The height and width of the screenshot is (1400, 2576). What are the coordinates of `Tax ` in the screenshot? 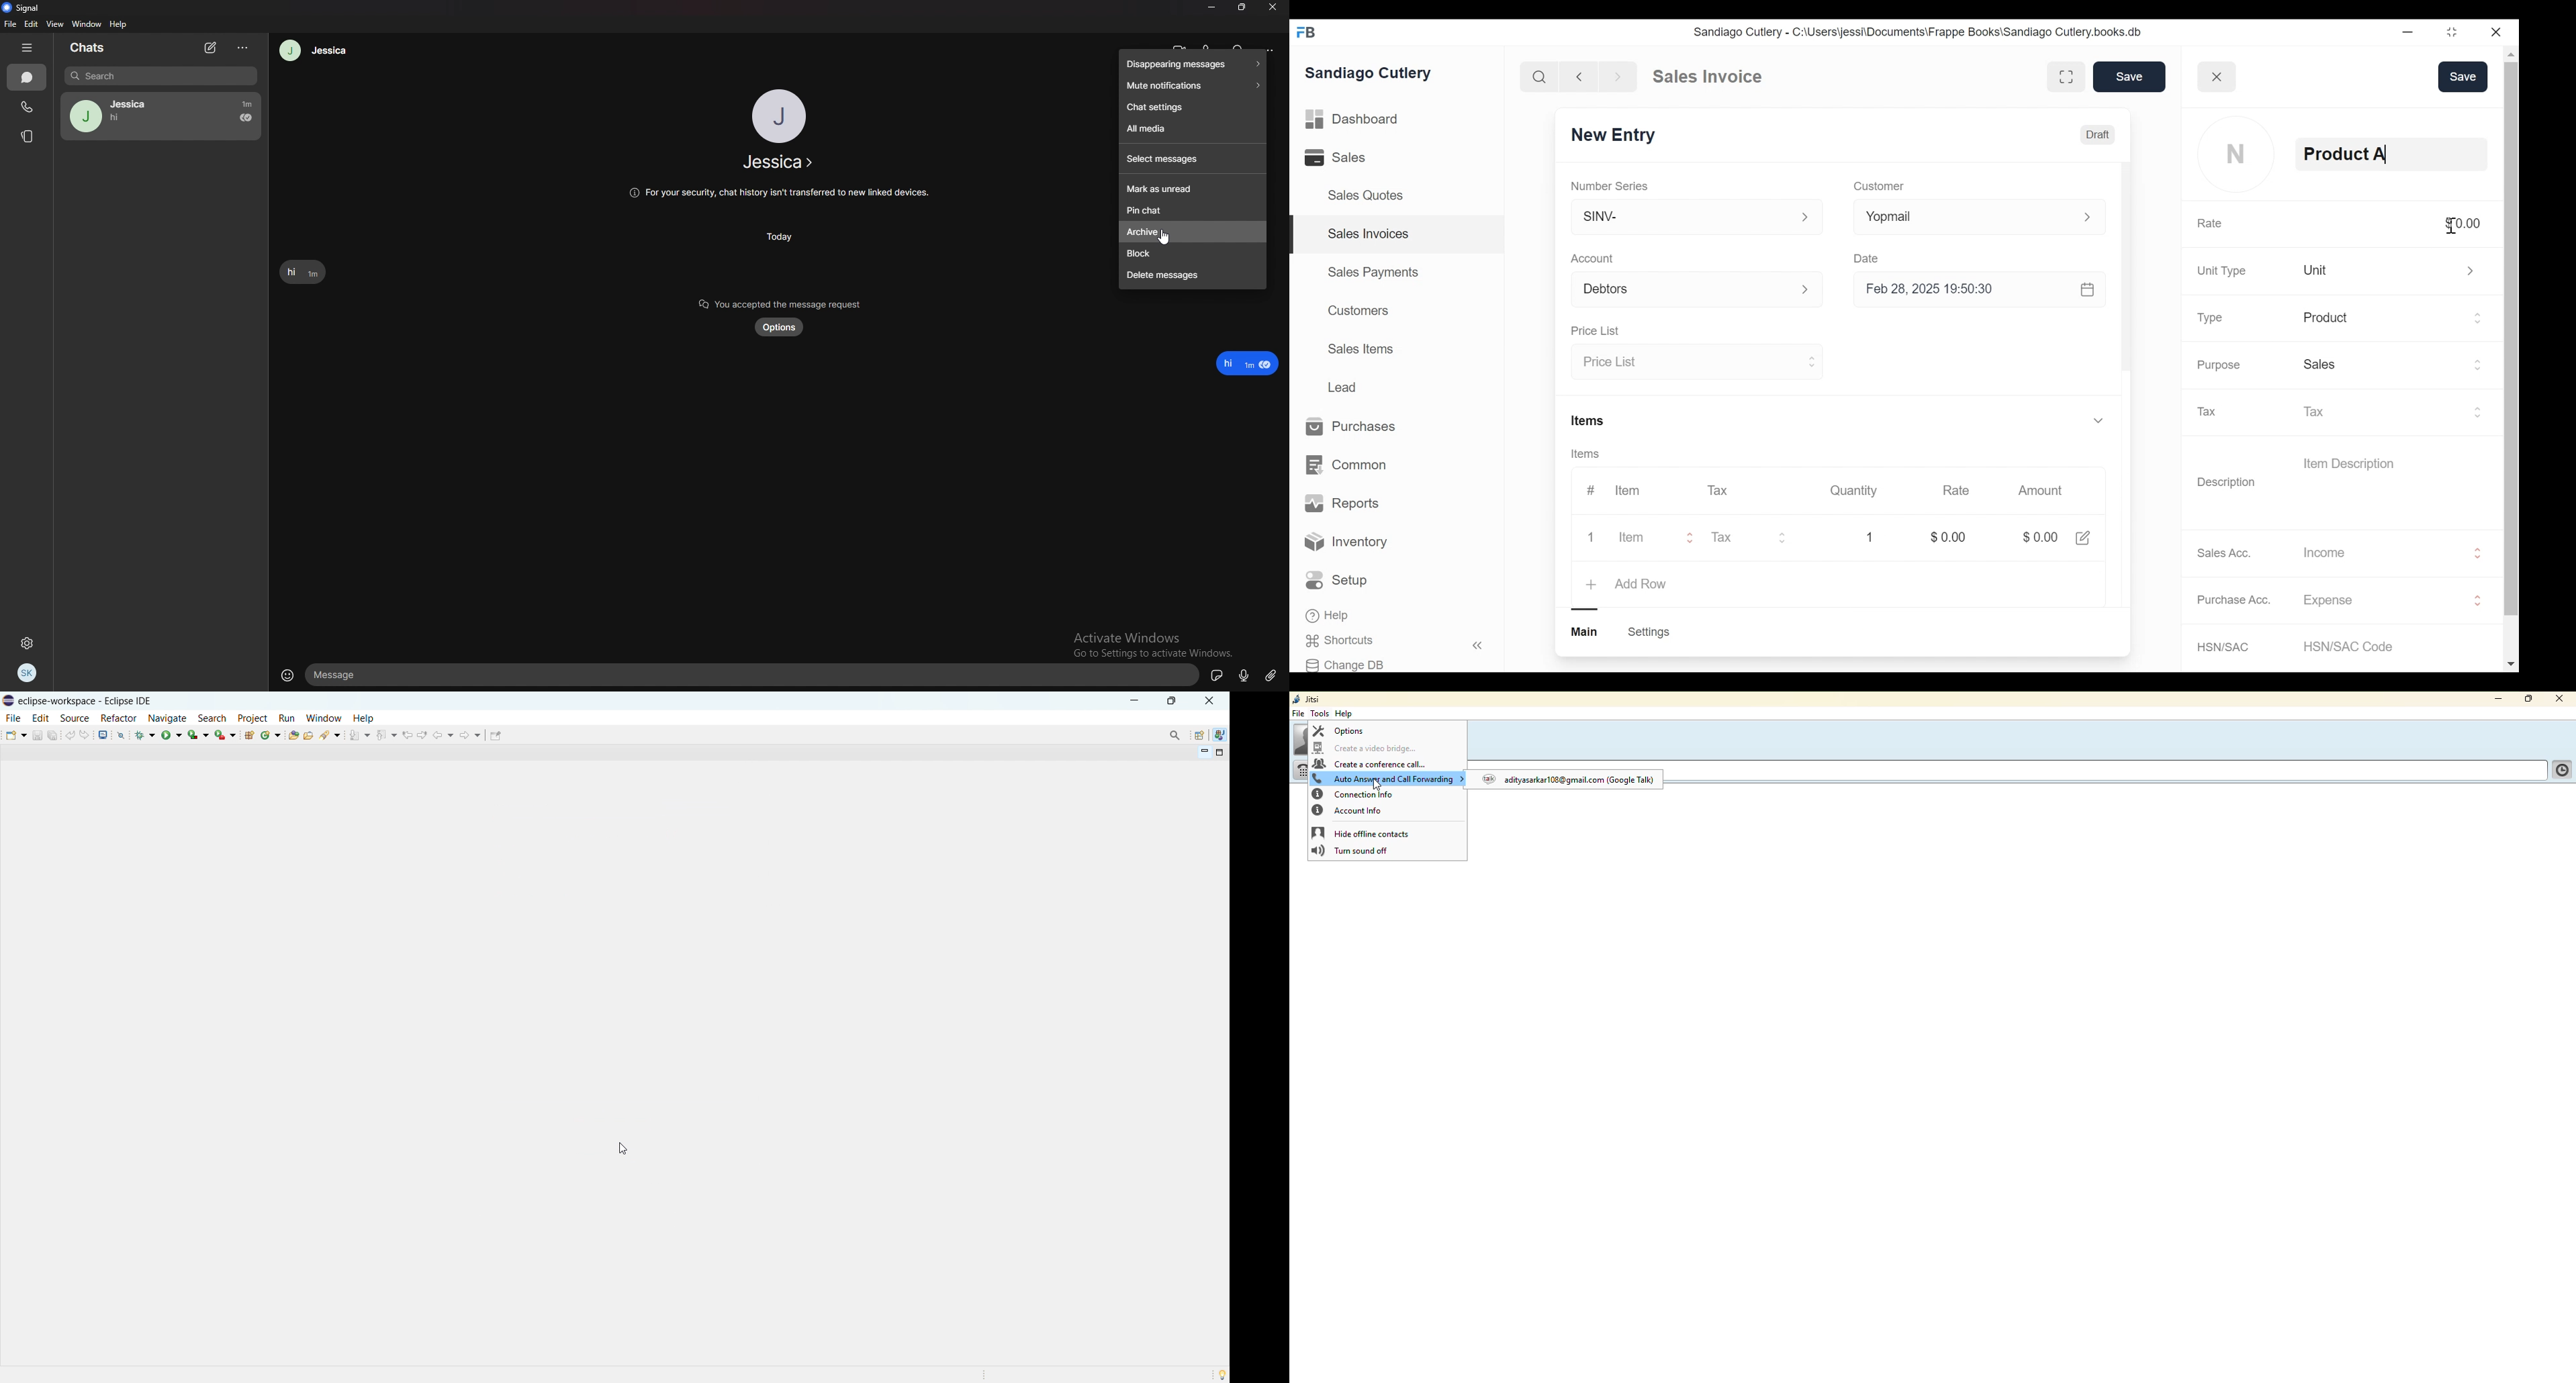 It's located at (1756, 536).